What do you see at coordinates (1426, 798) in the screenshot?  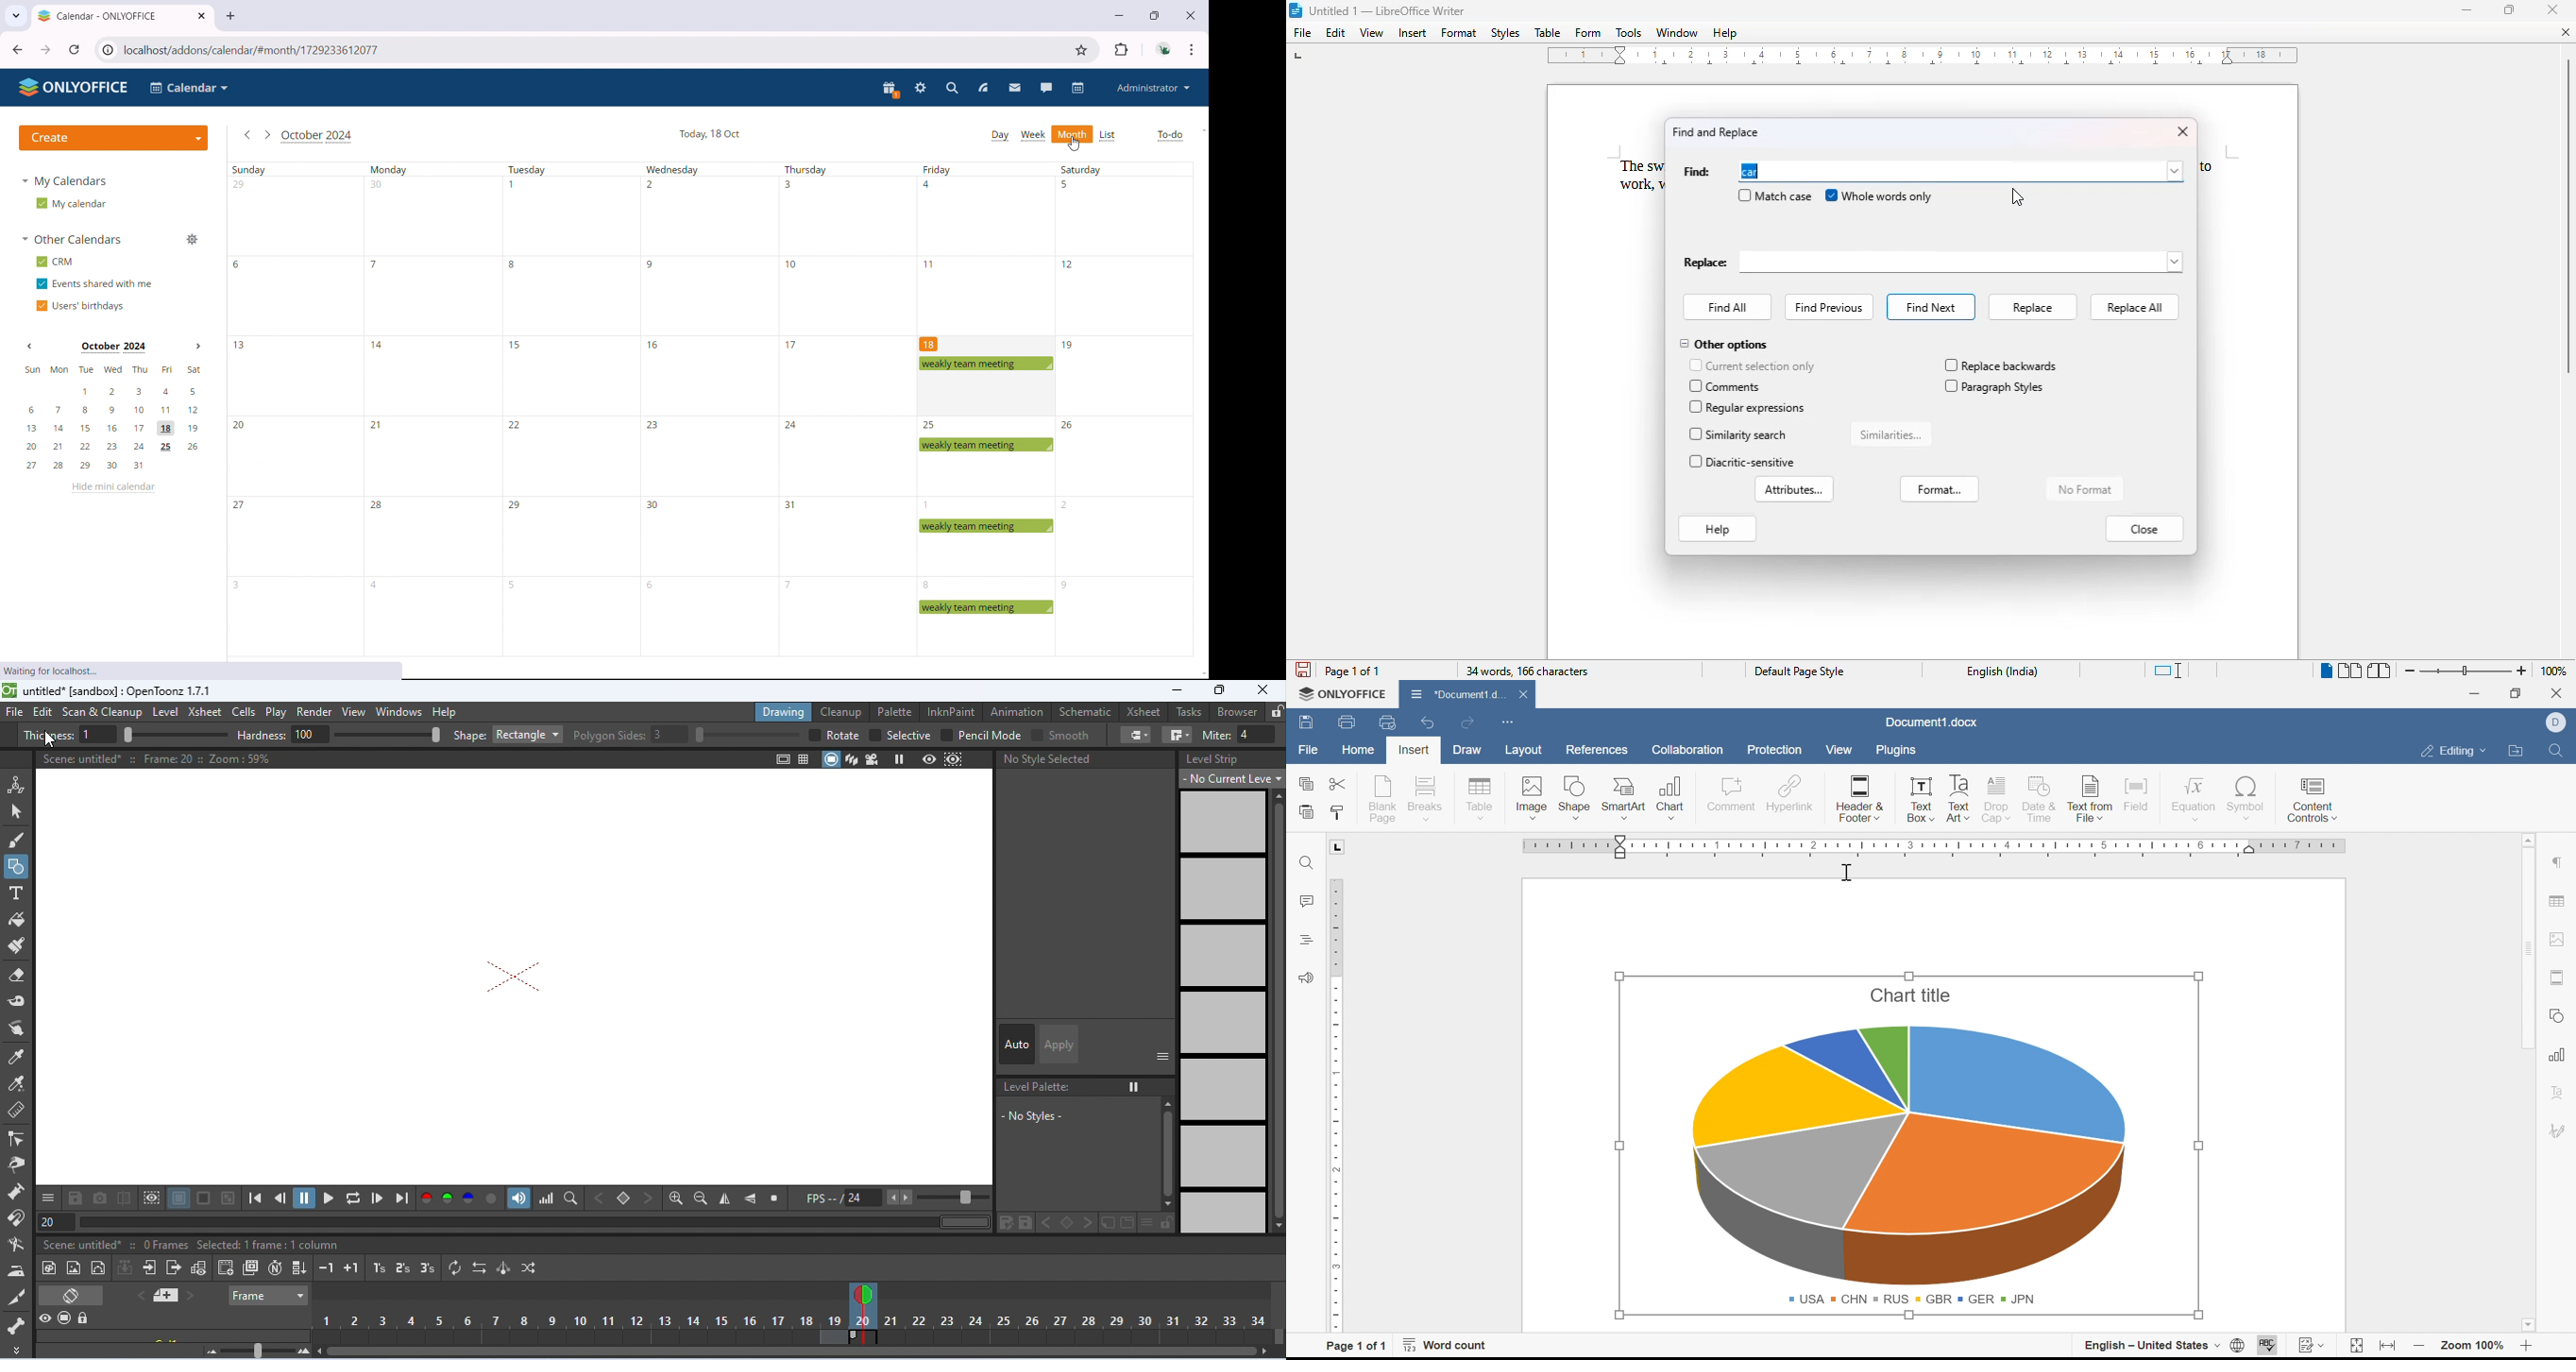 I see `Breaks` at bounding box center [1426, 798].